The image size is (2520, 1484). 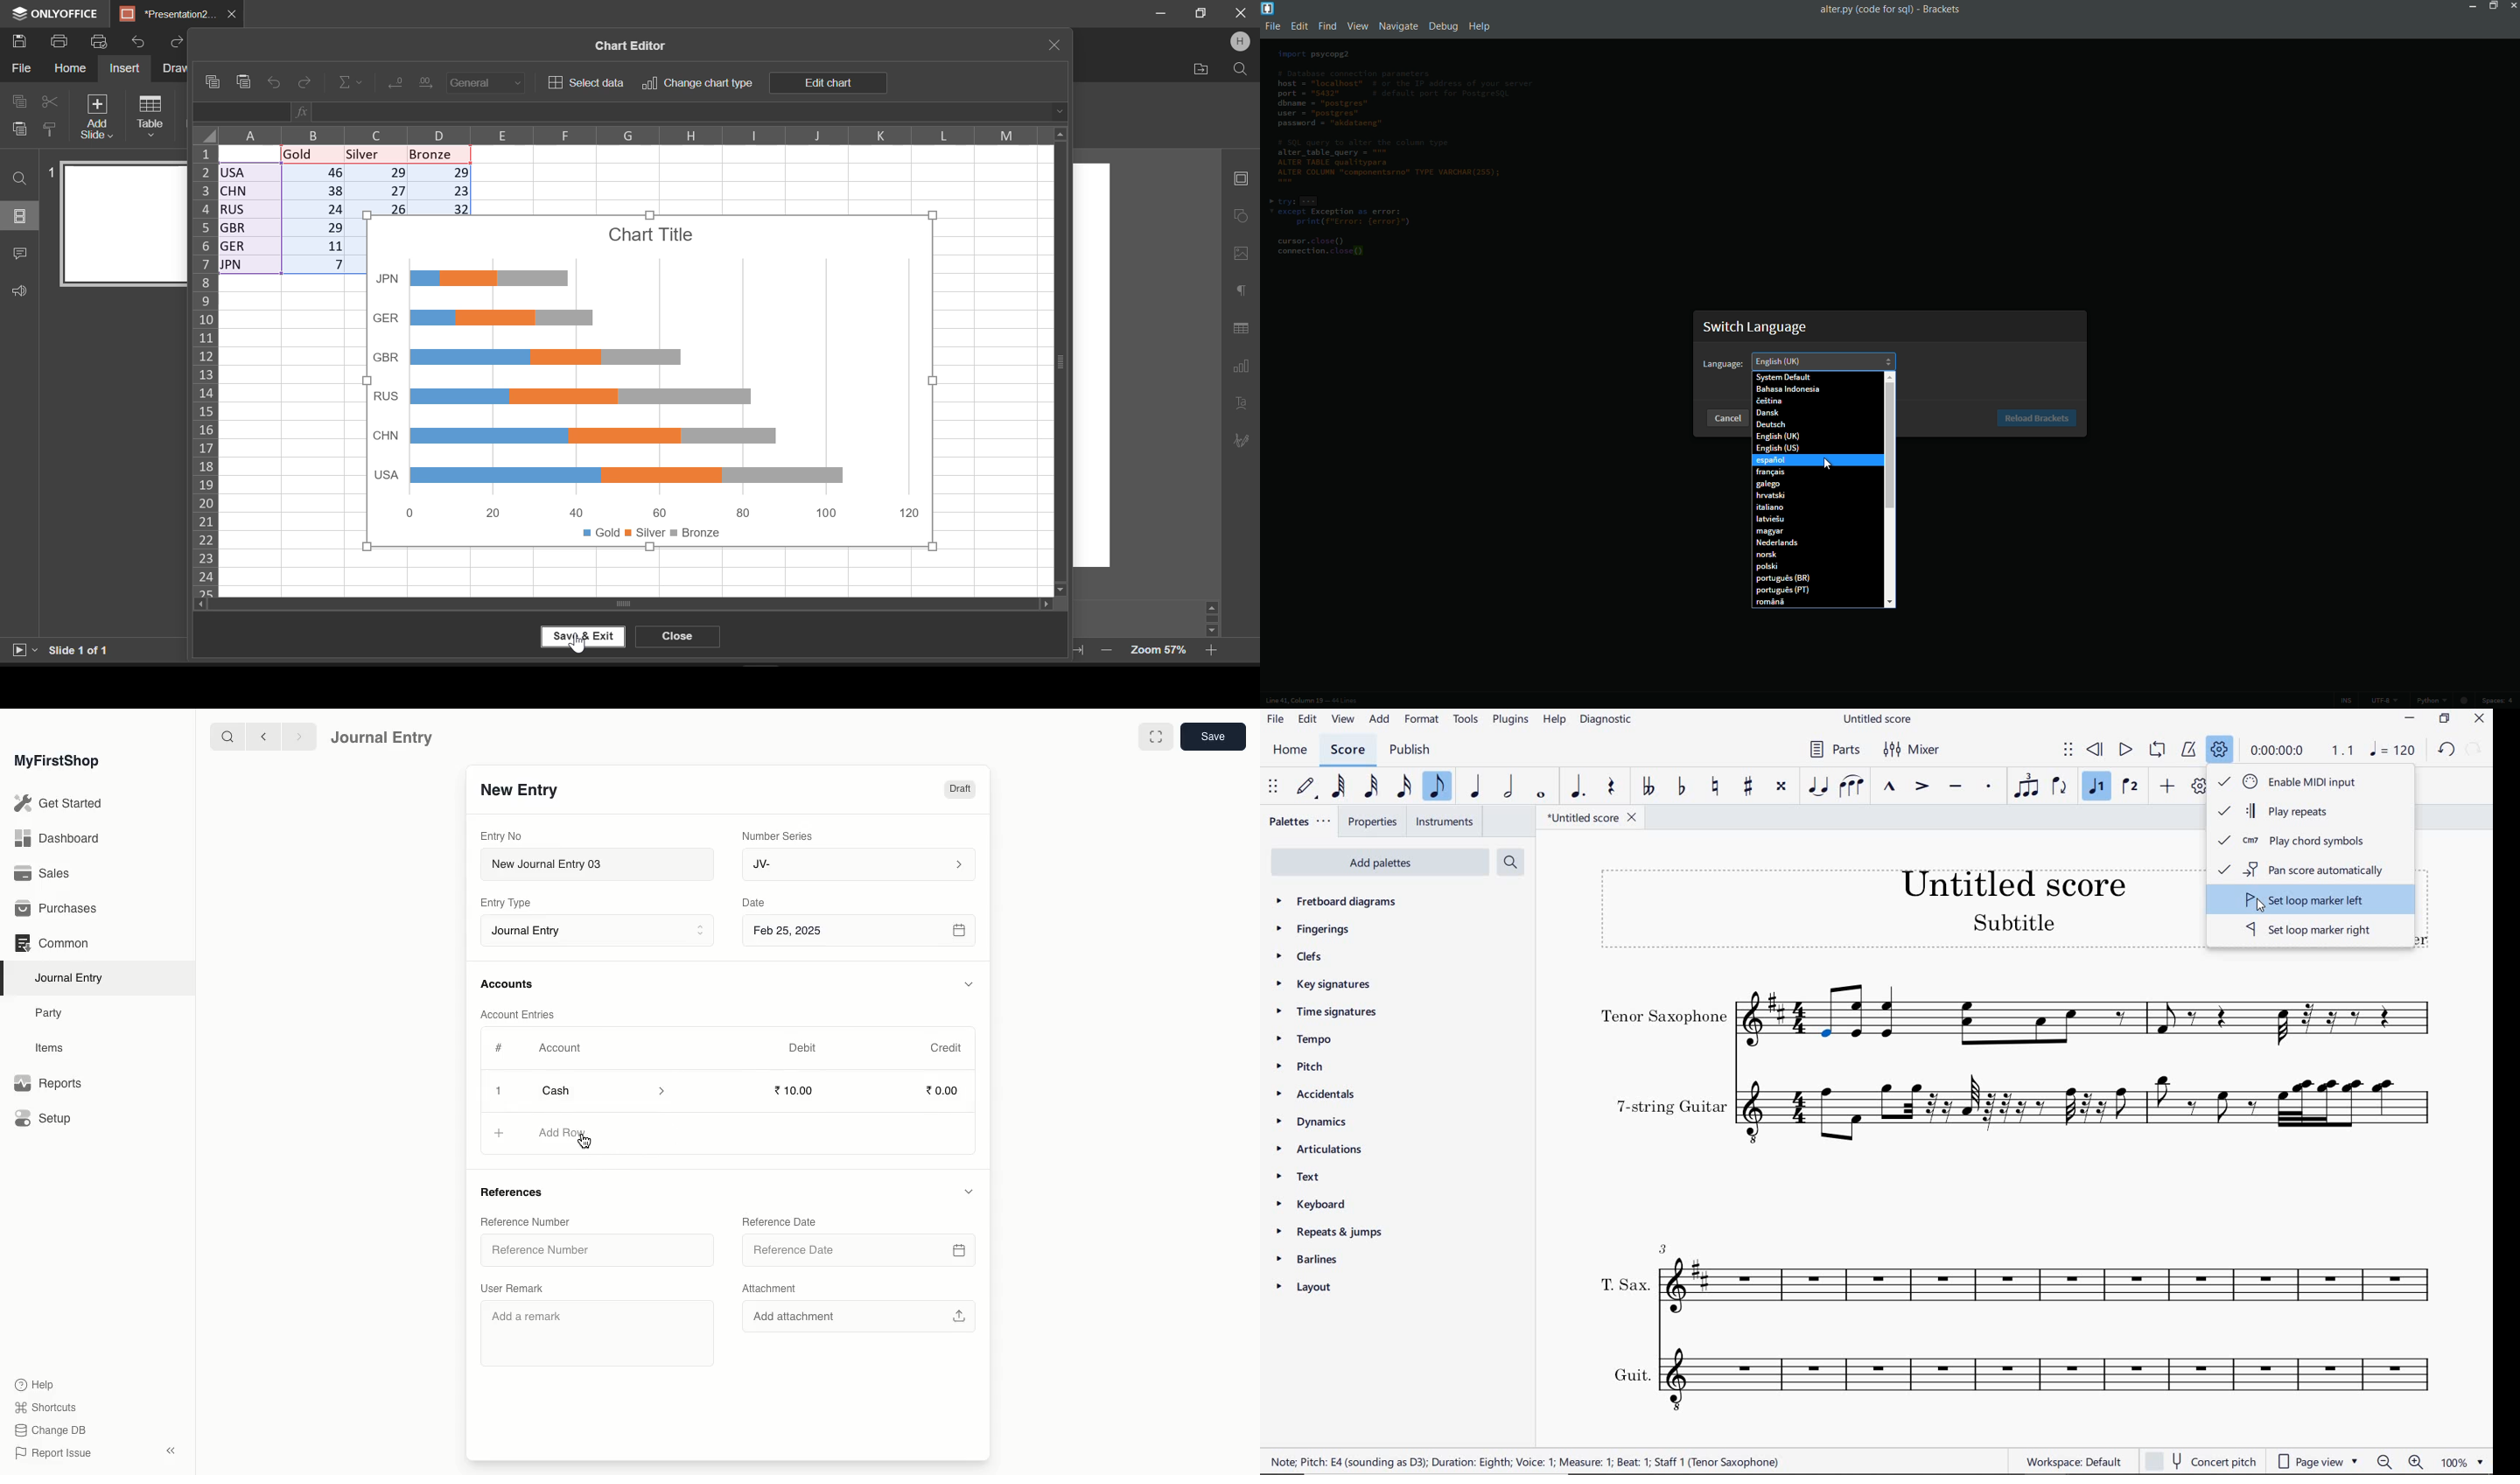 What do you see at coordinates (138, 39) in the screenshot?
I see `Undo` at bounding box center [138, 39].